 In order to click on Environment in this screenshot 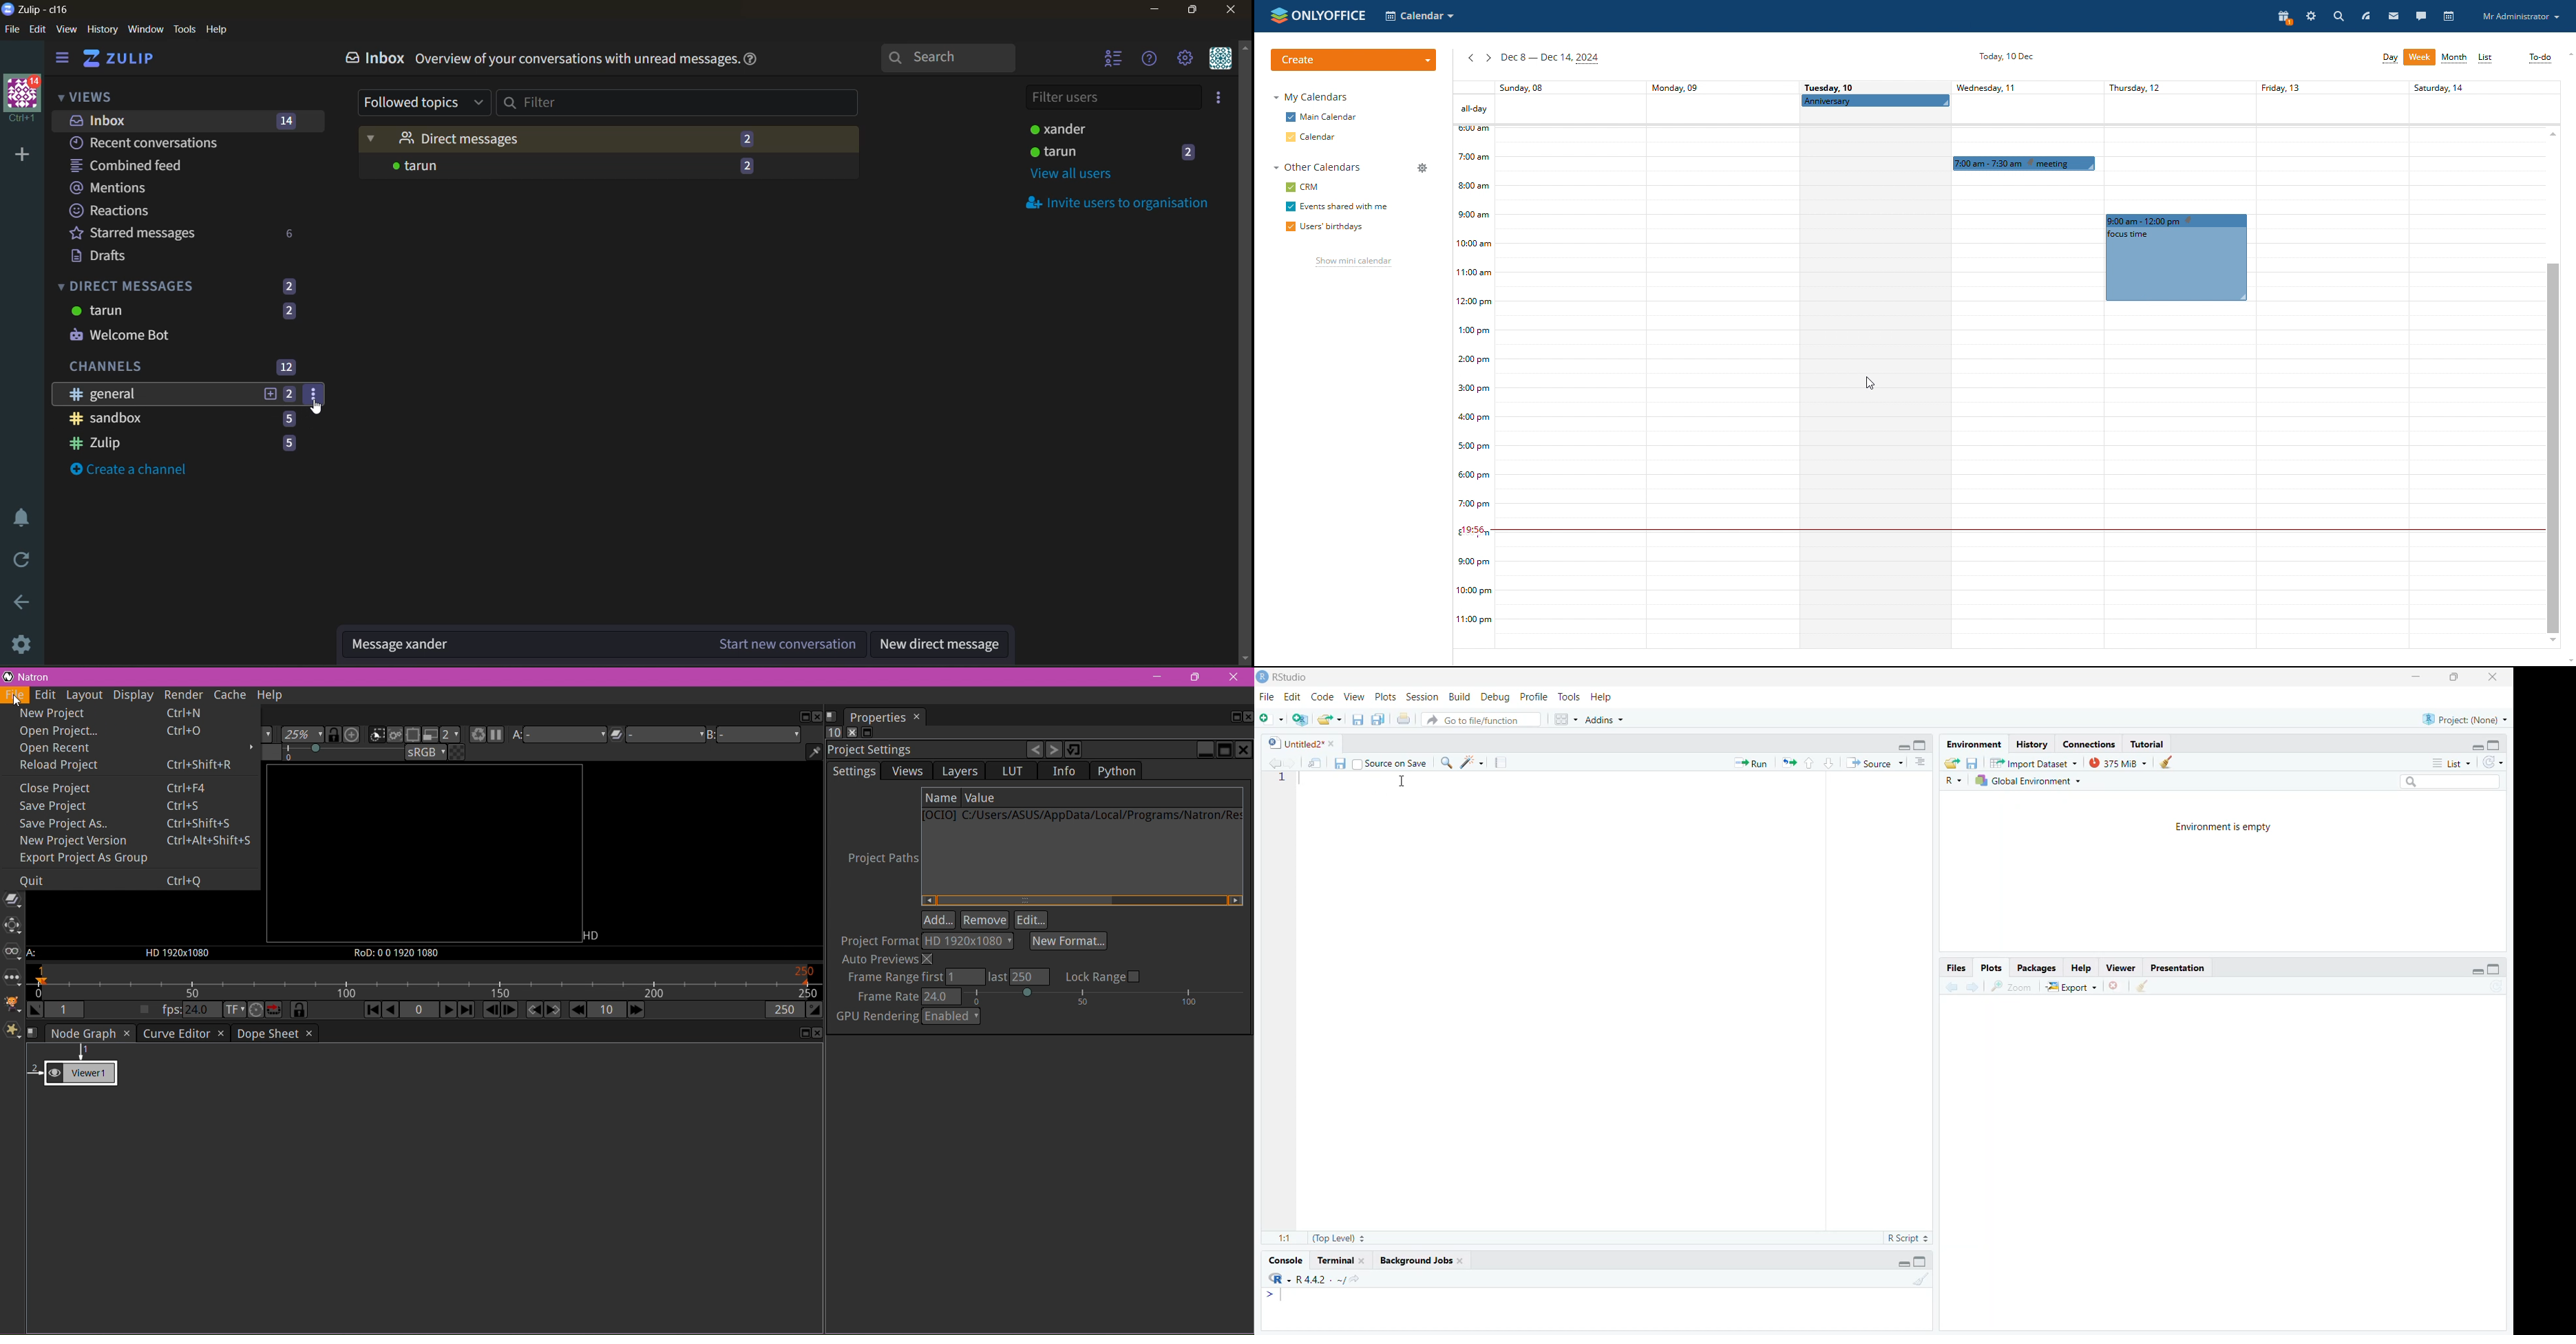, I will do `click(1969, 744)`.